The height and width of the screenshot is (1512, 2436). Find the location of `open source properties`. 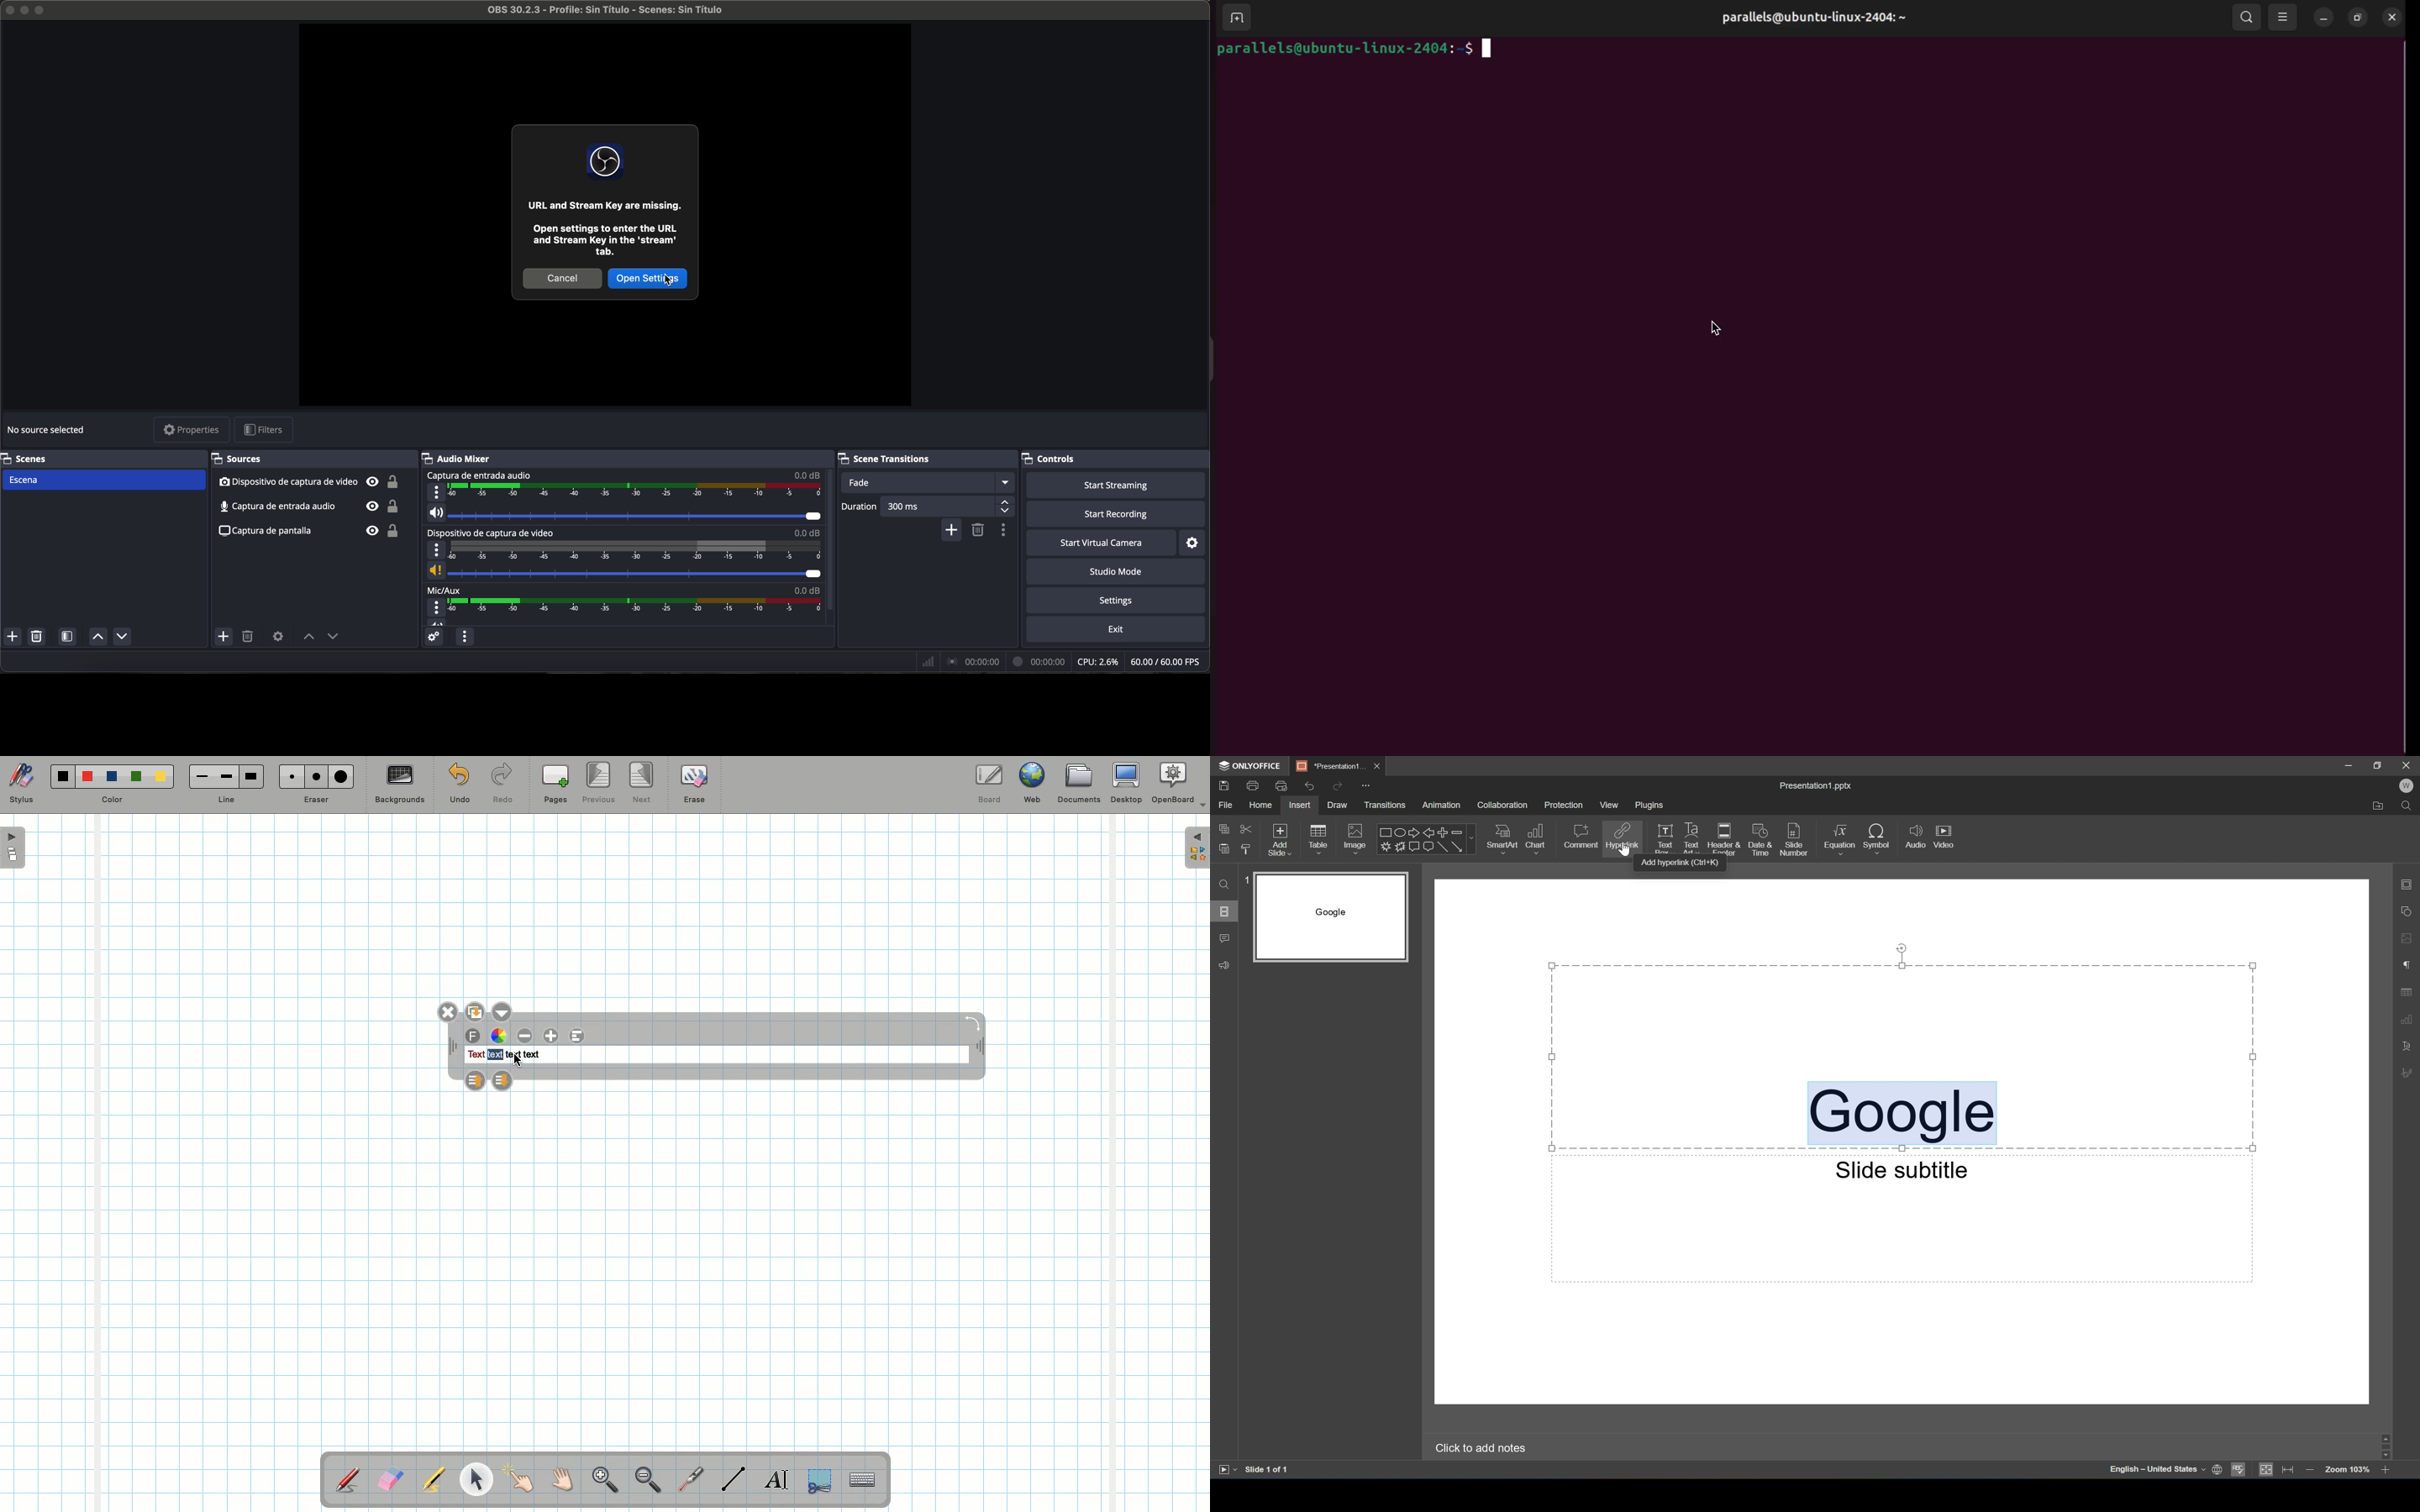

open source properties is located at coordinates (277, 636).